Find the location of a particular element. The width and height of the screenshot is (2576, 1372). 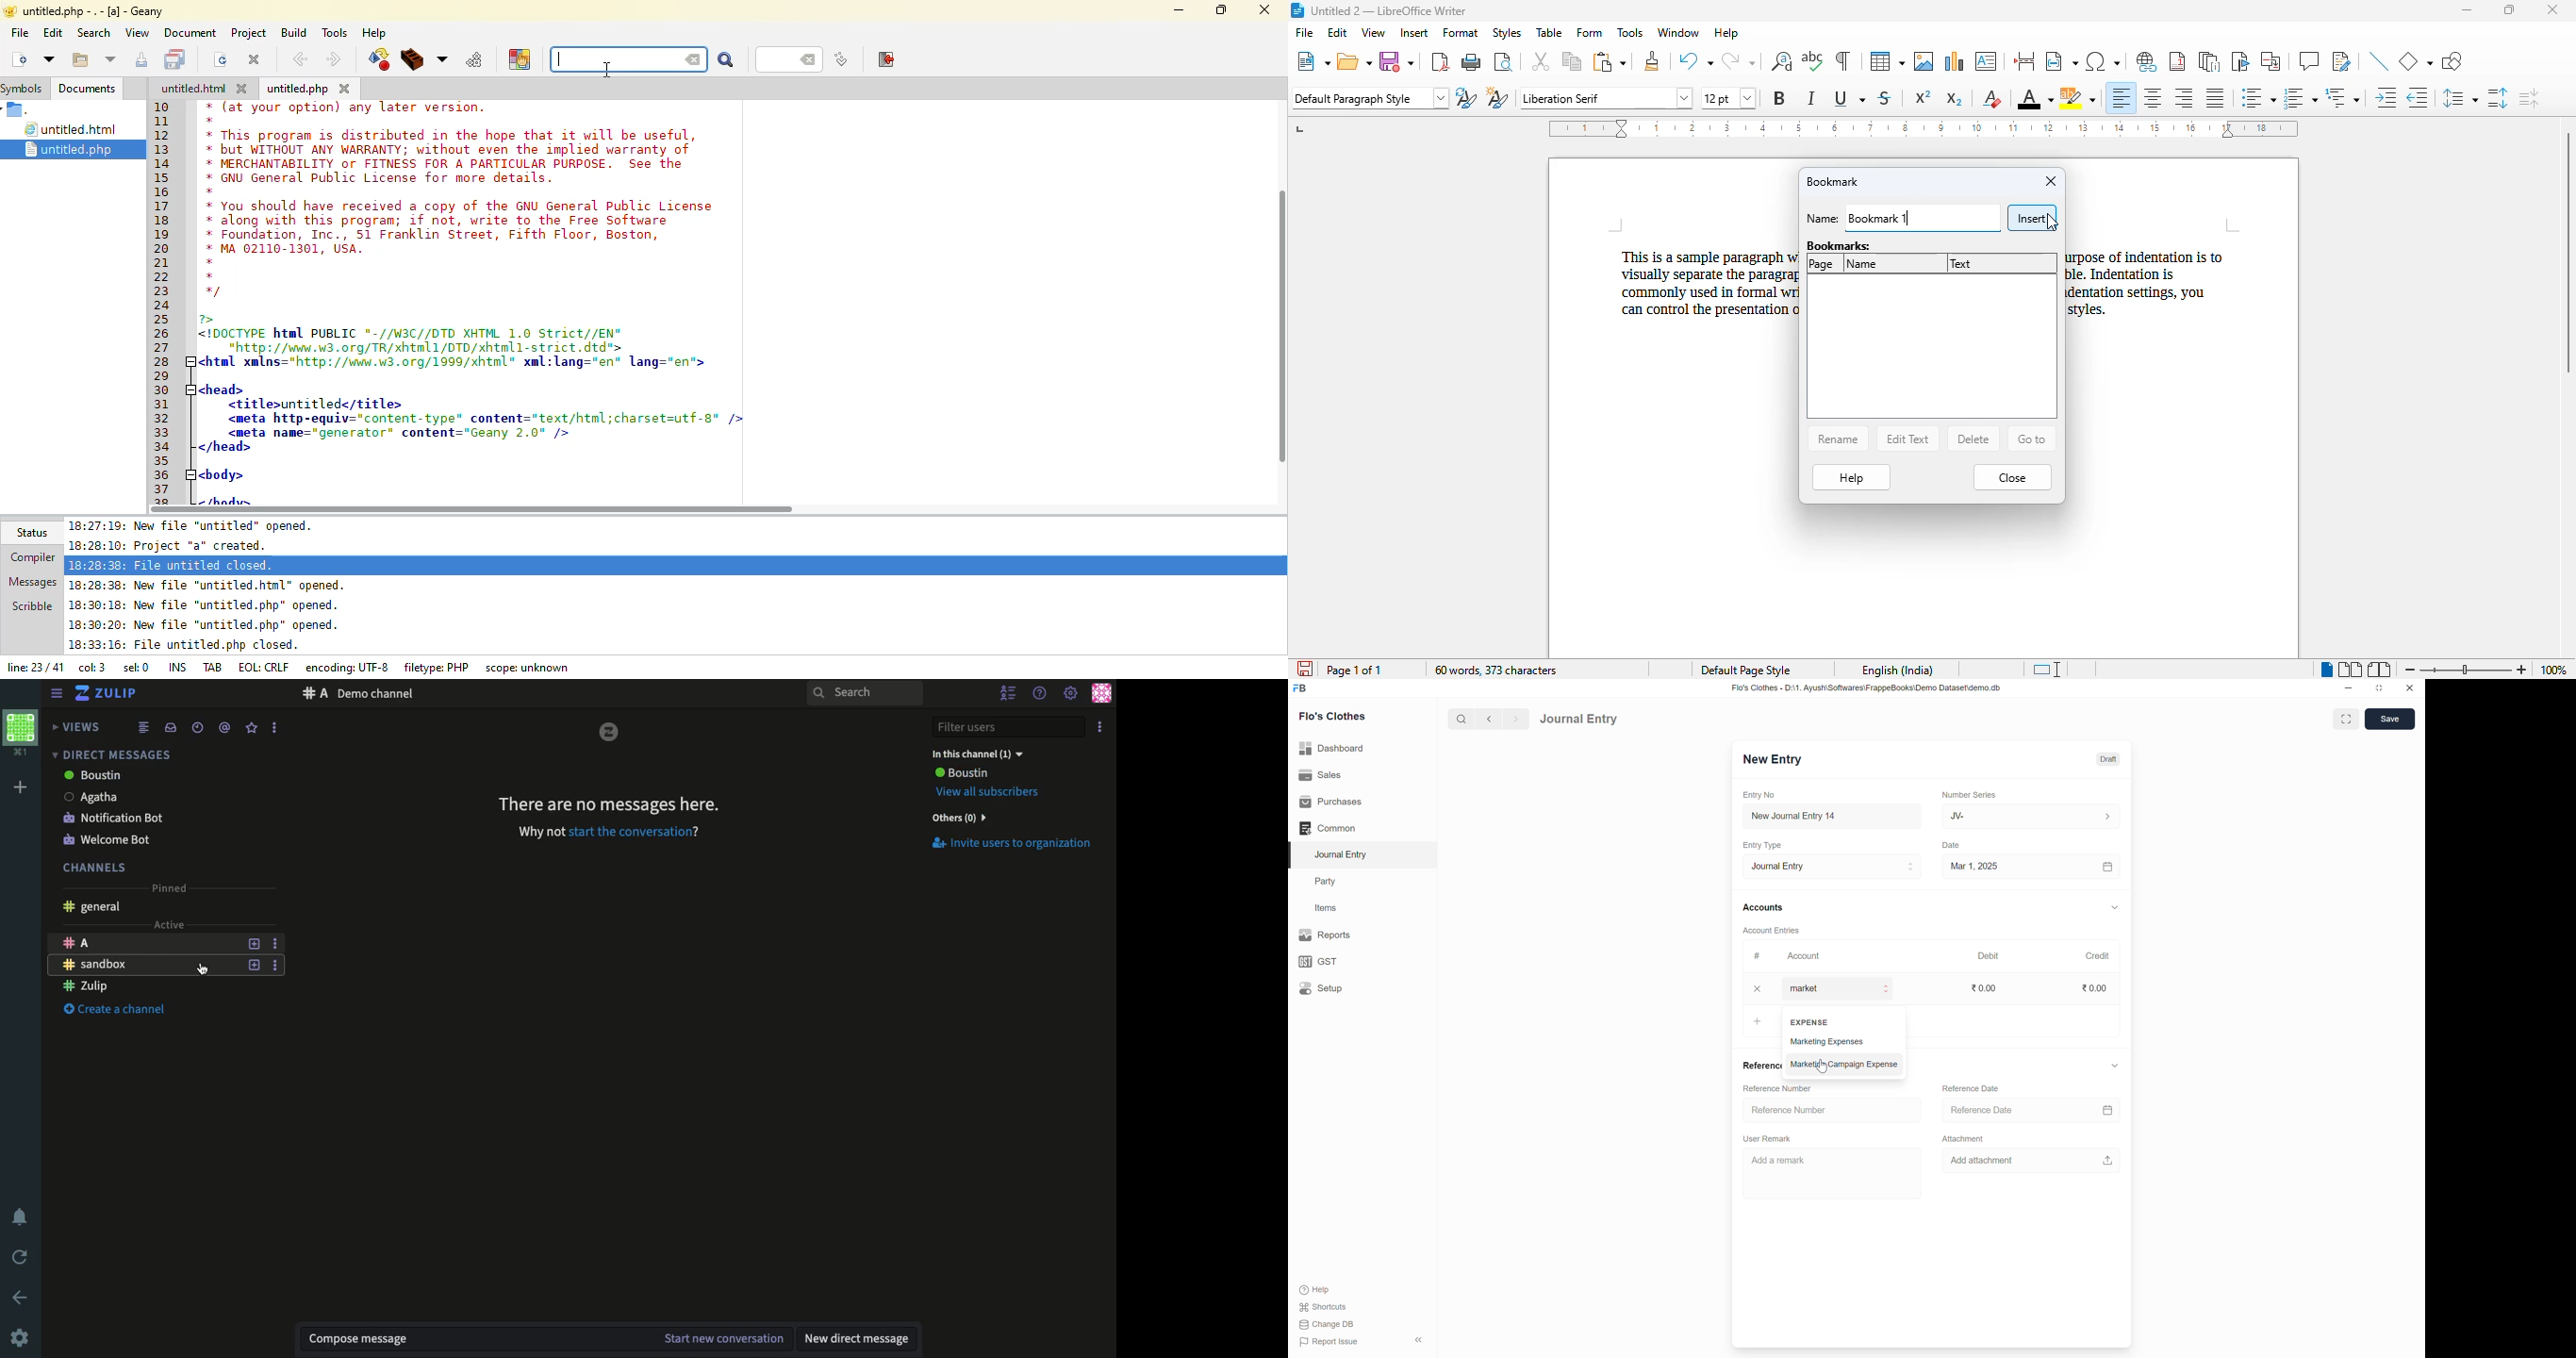

resize is located at coordinates (2378, 688).